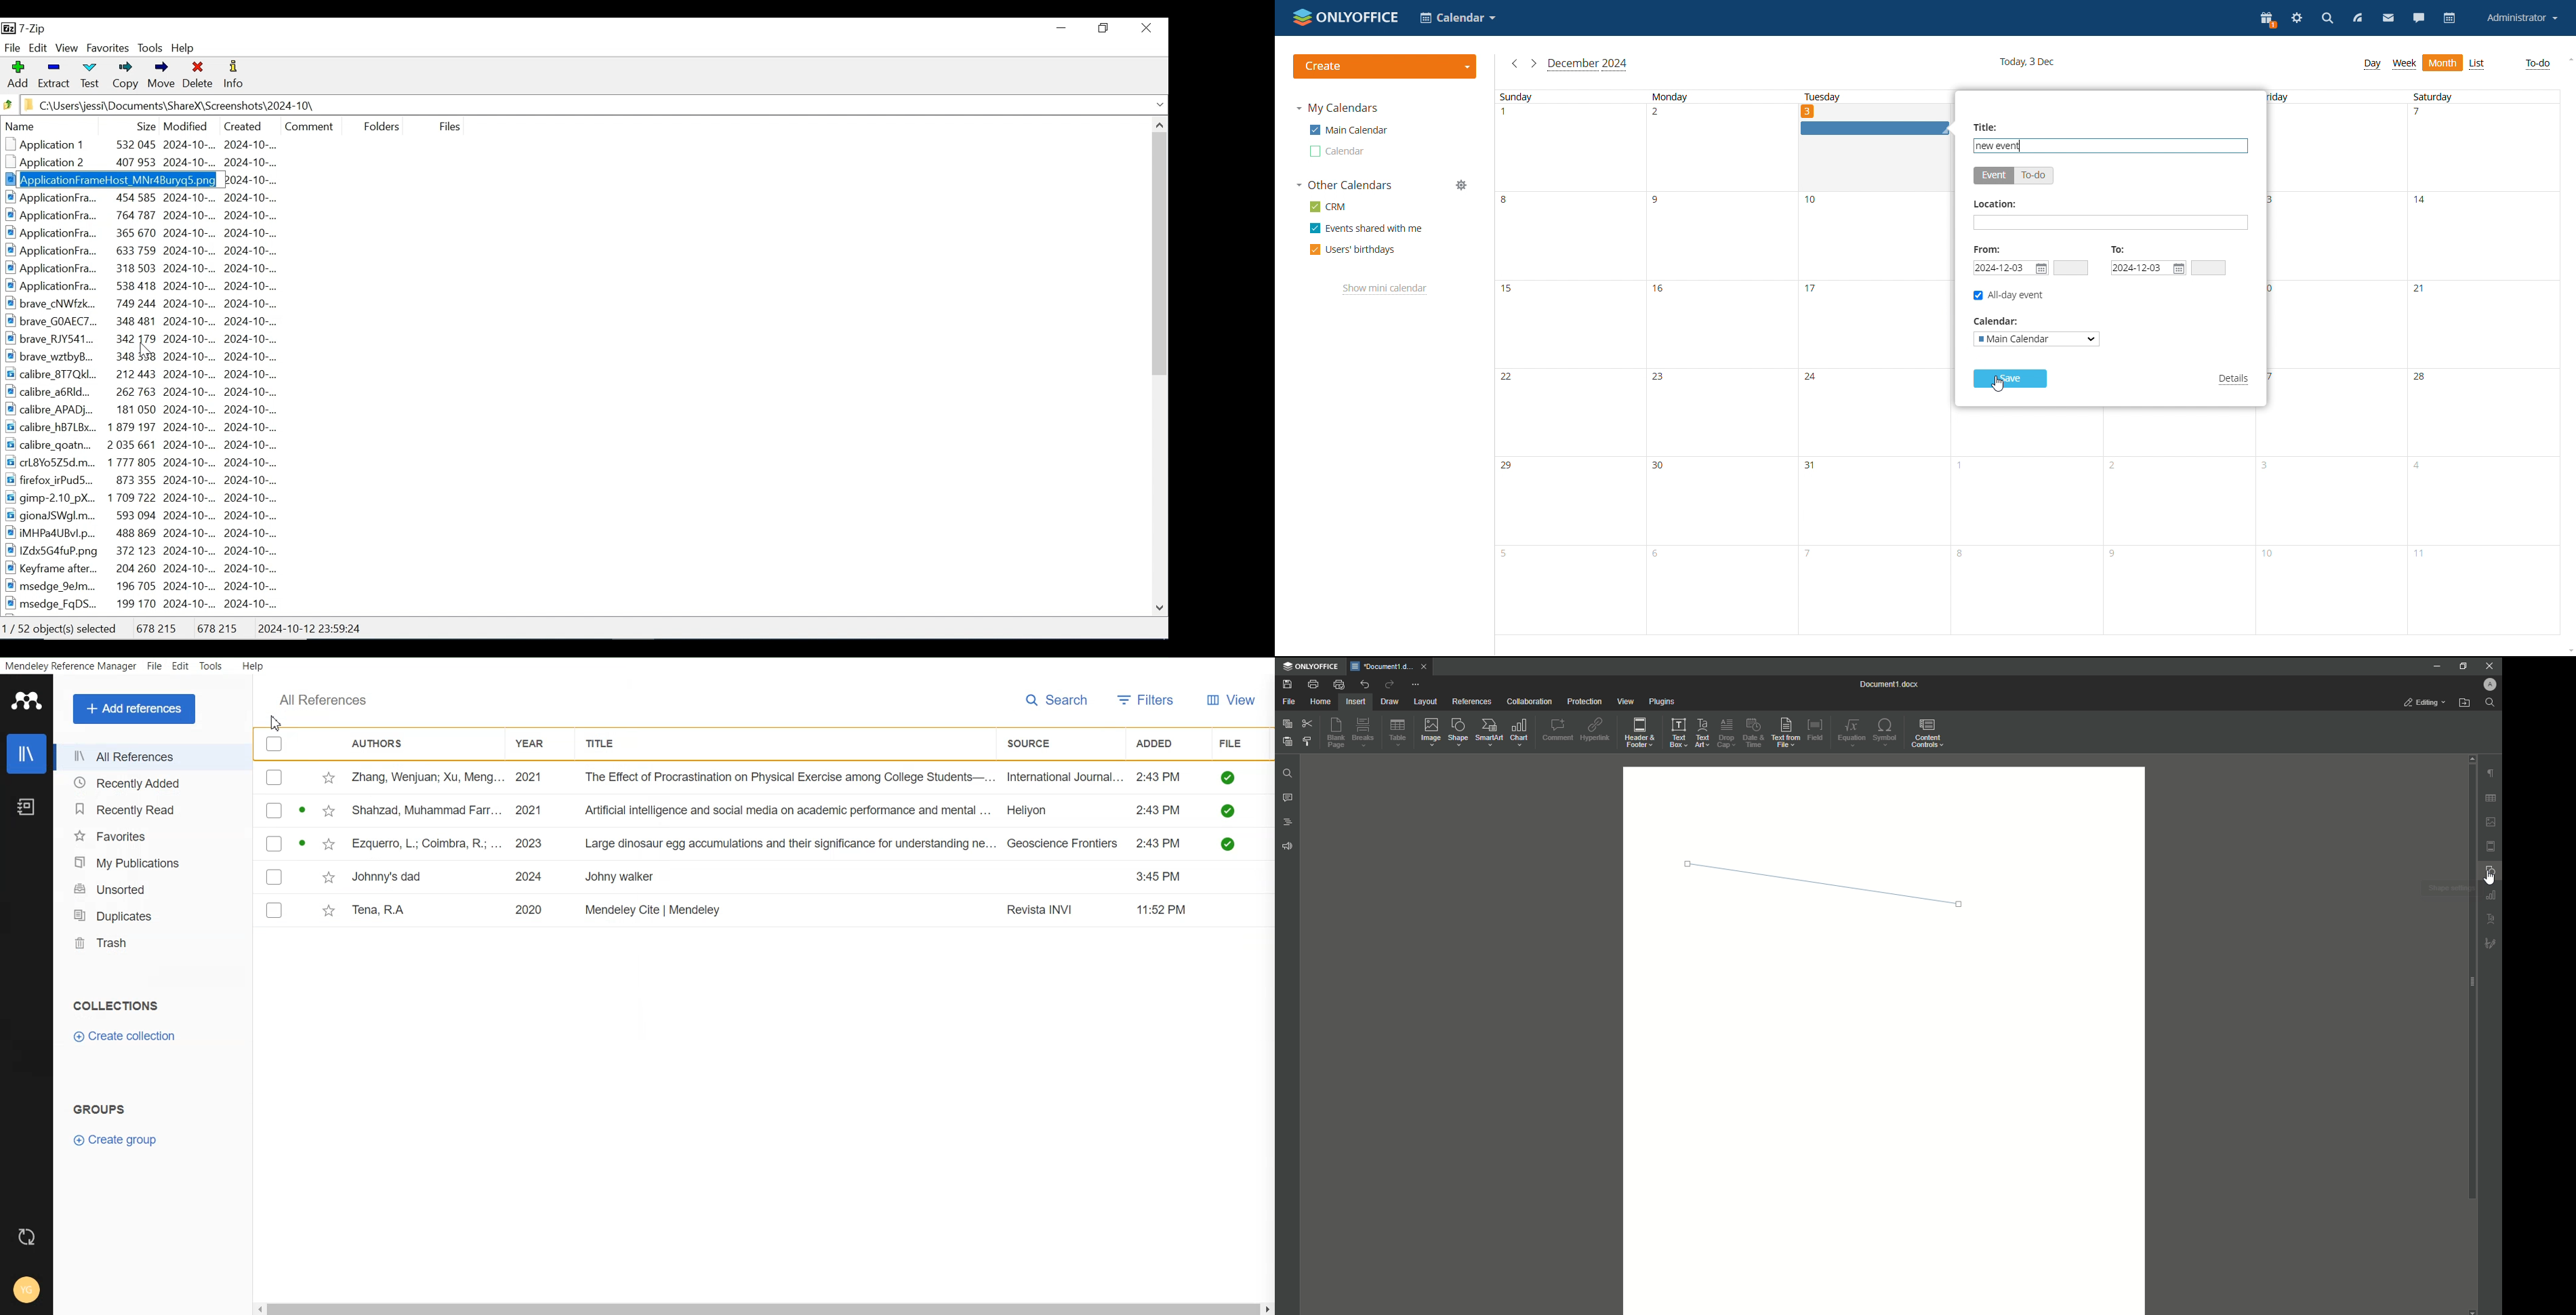  I want to click on Folders, so click(378, 125).